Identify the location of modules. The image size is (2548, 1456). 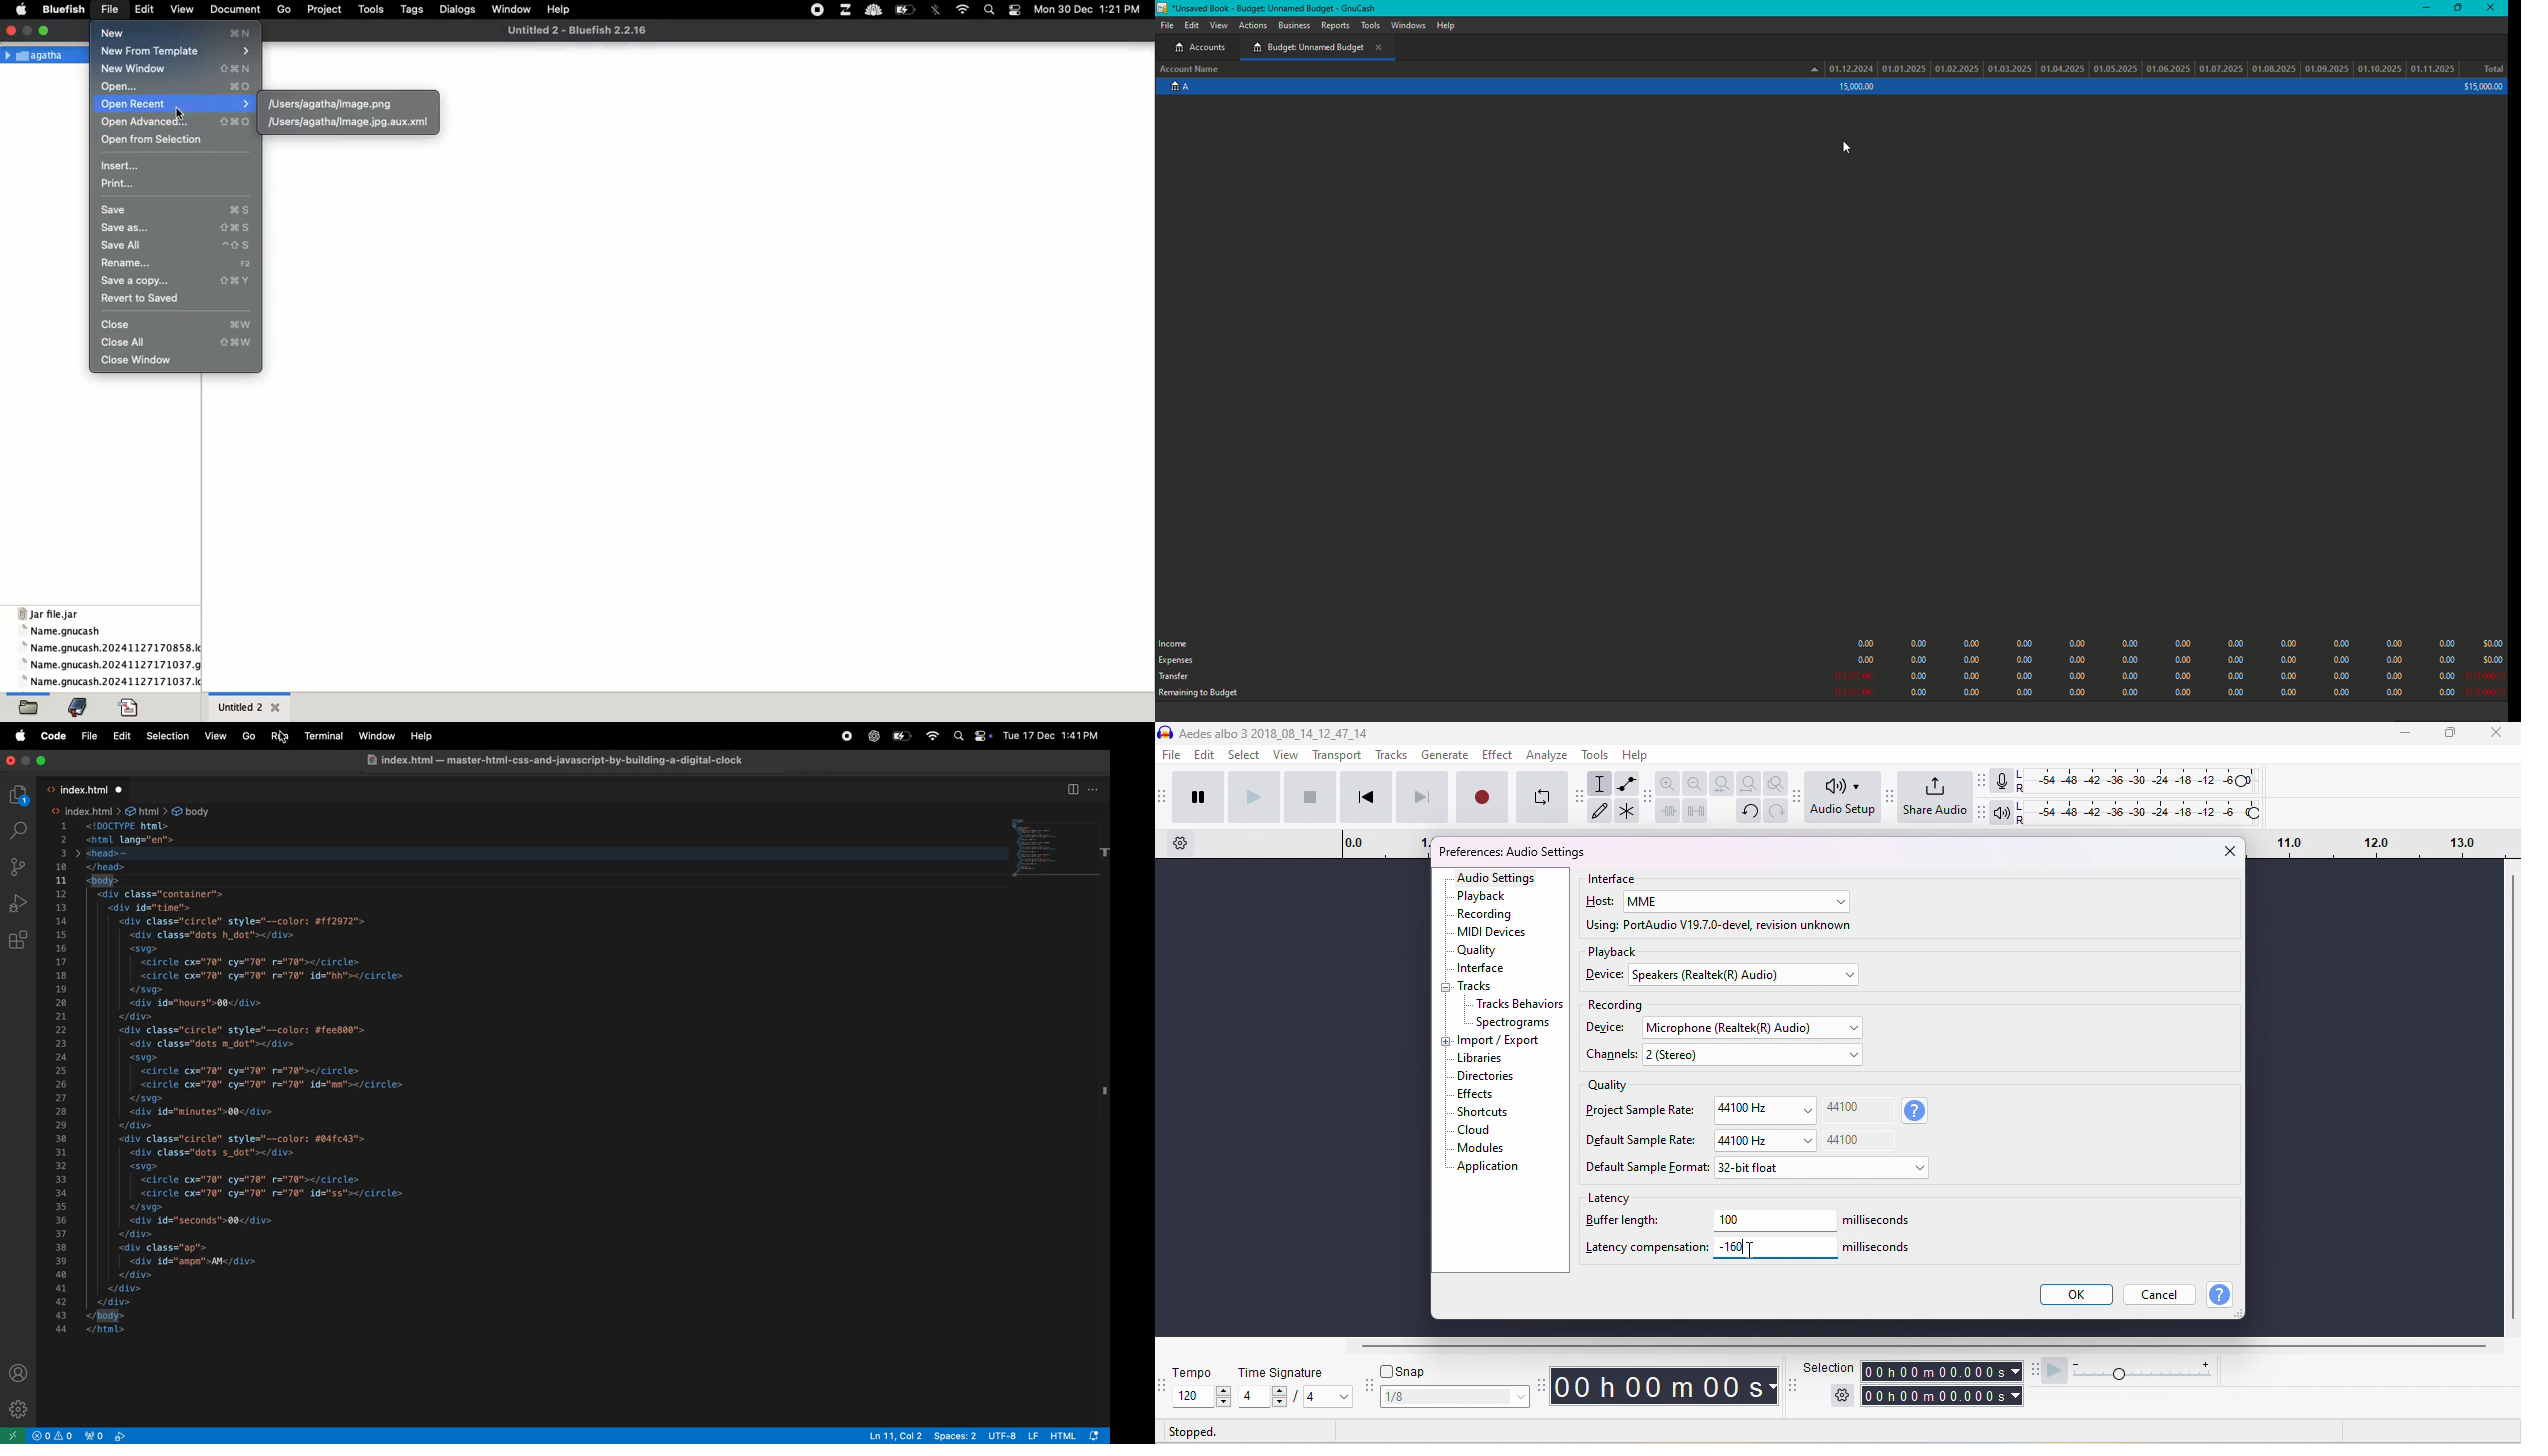
(1479, 1148).